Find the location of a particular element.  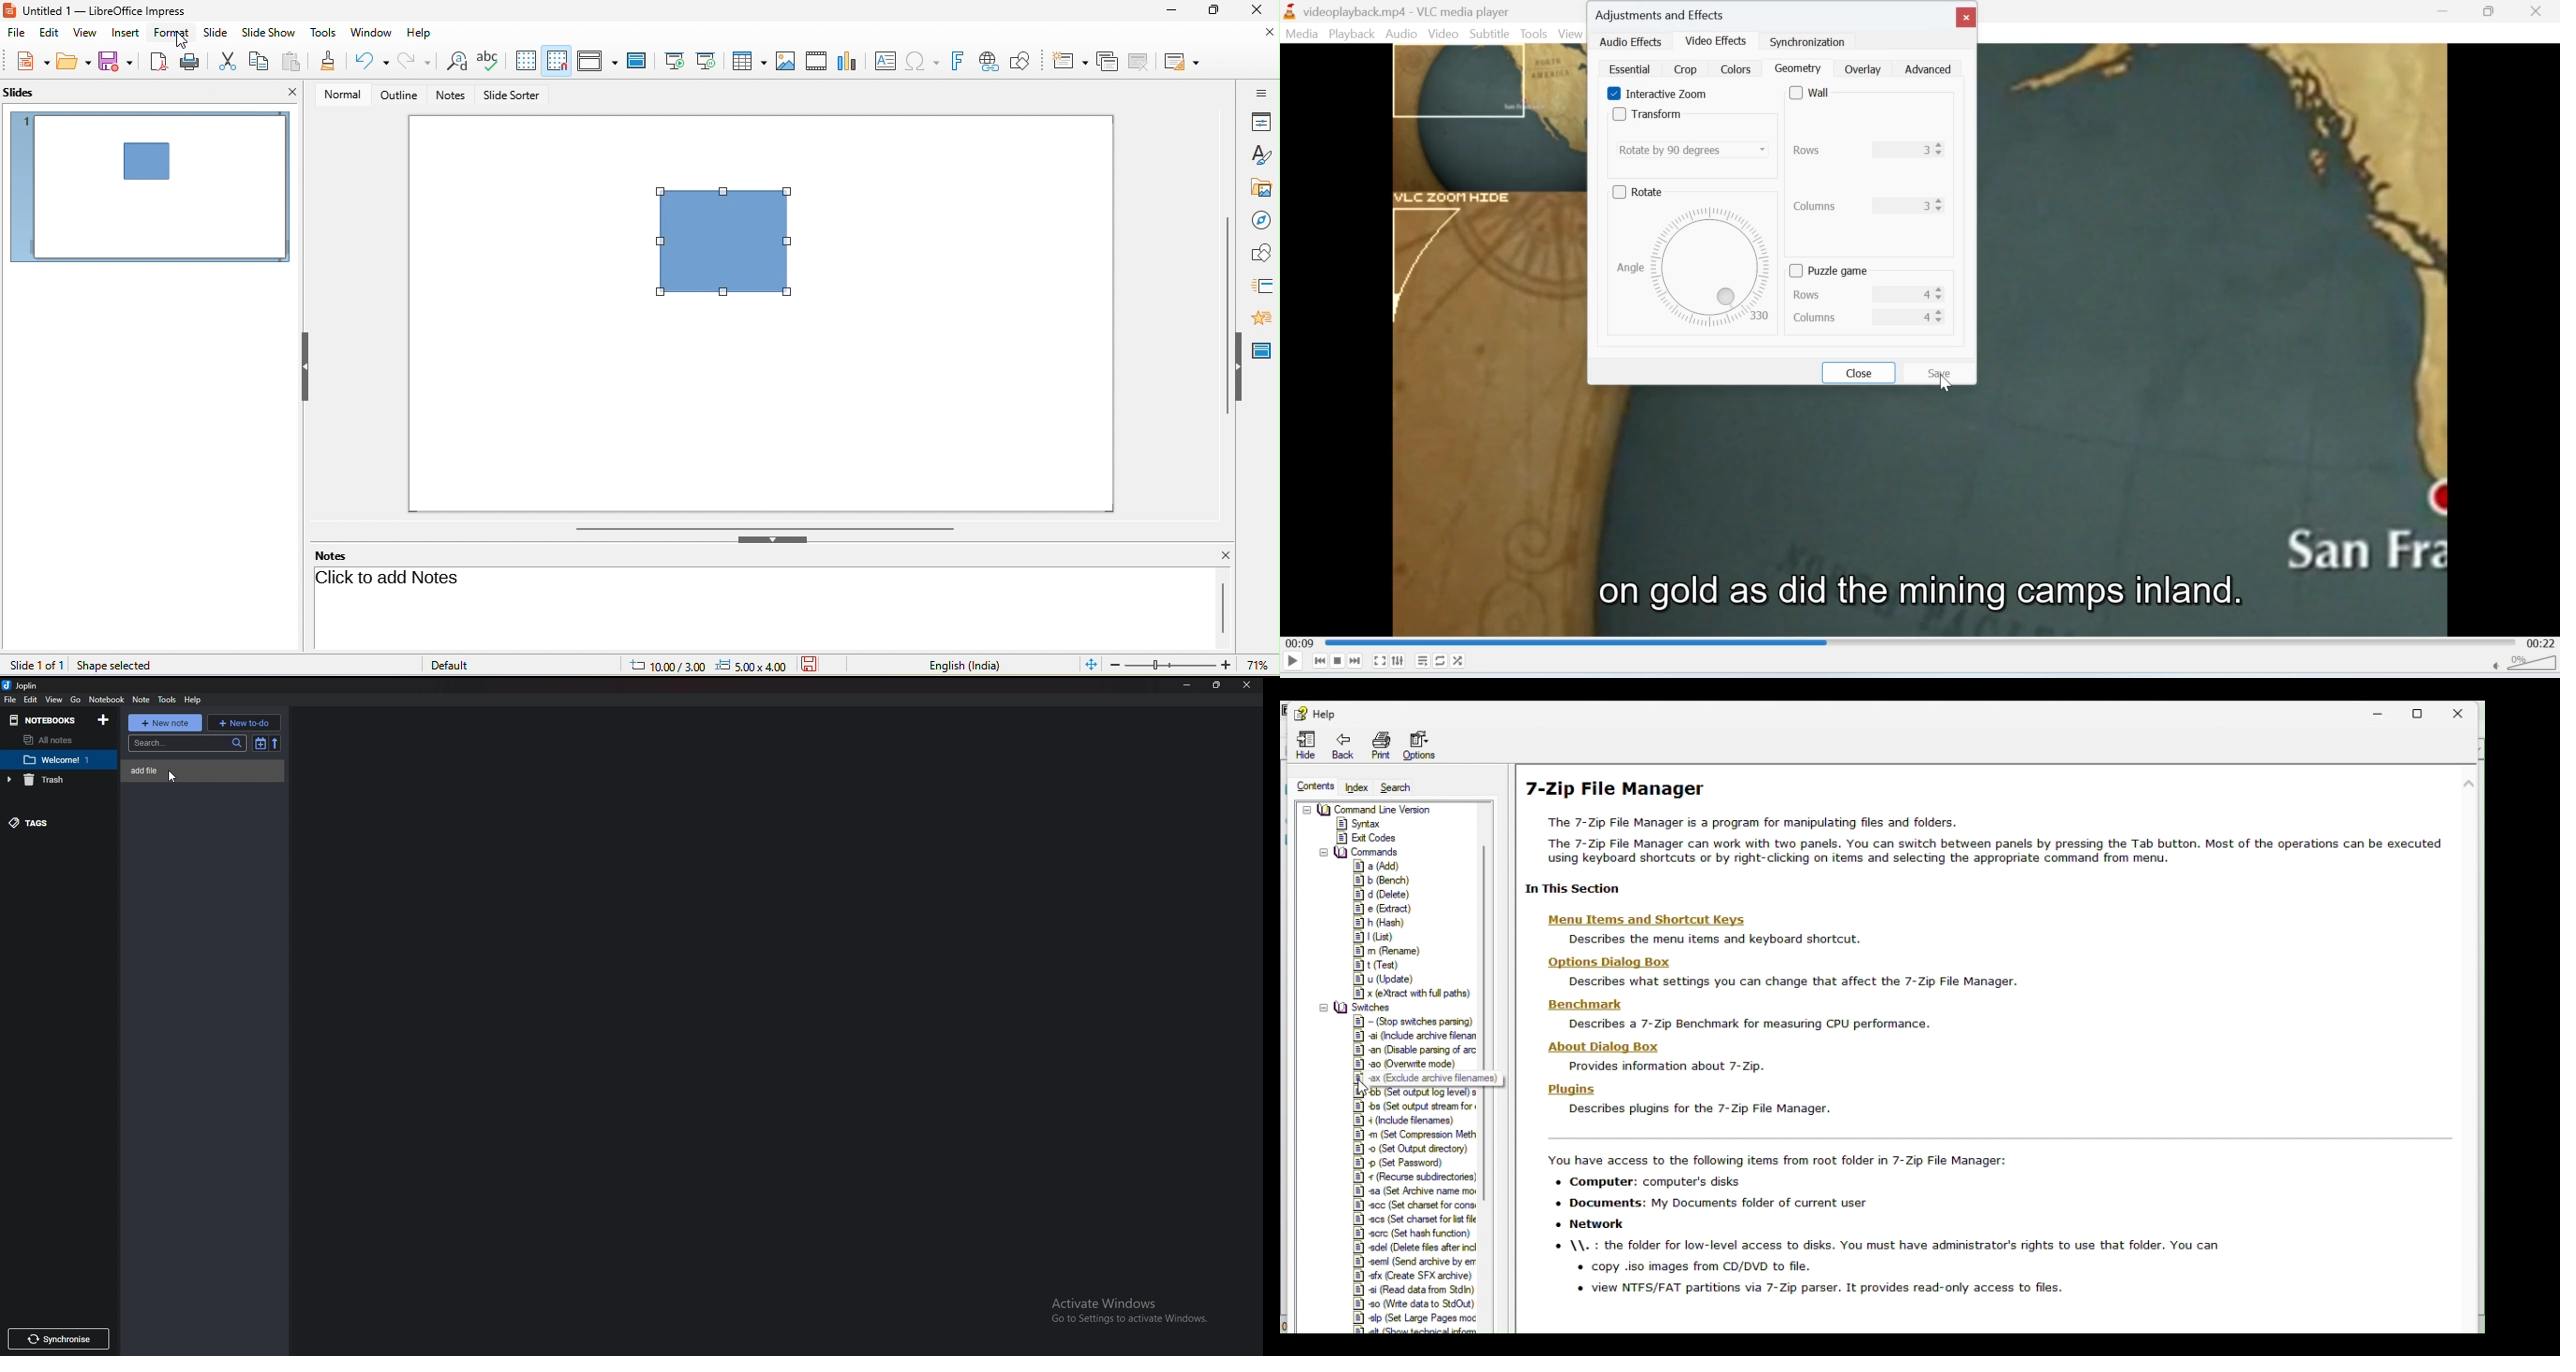

close is located at coordinates (1249, 685).